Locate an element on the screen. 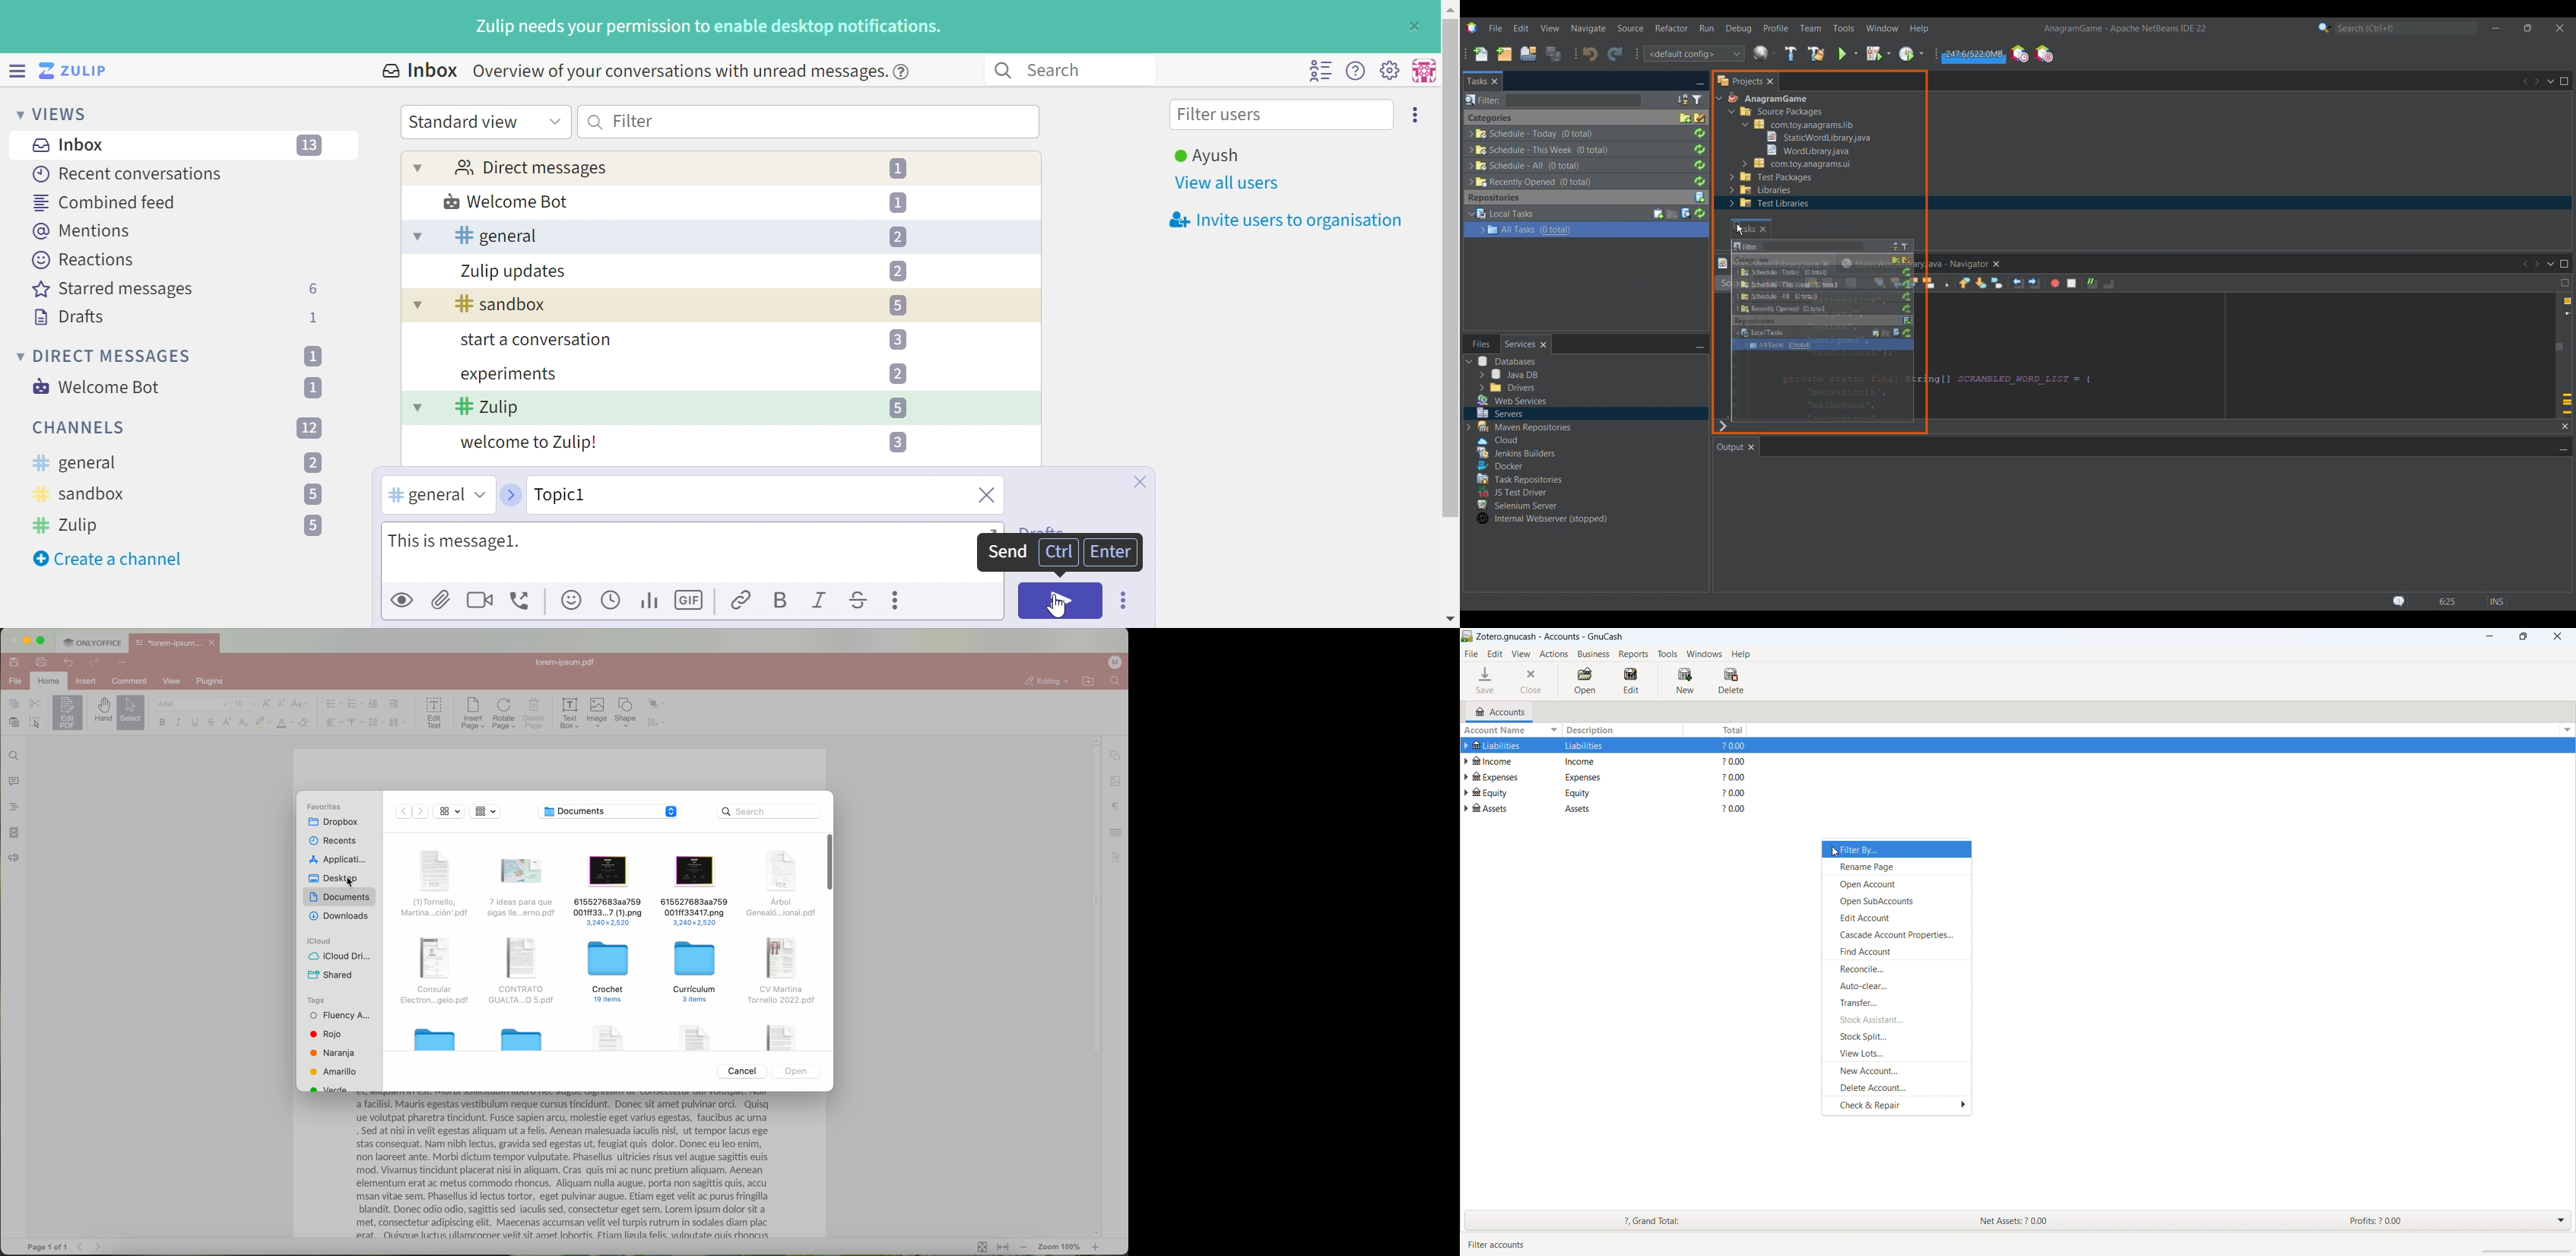 Image resolution: width=2576 pixels, height=1260 pixels. Drop Down is located at coordinates (417, 407).